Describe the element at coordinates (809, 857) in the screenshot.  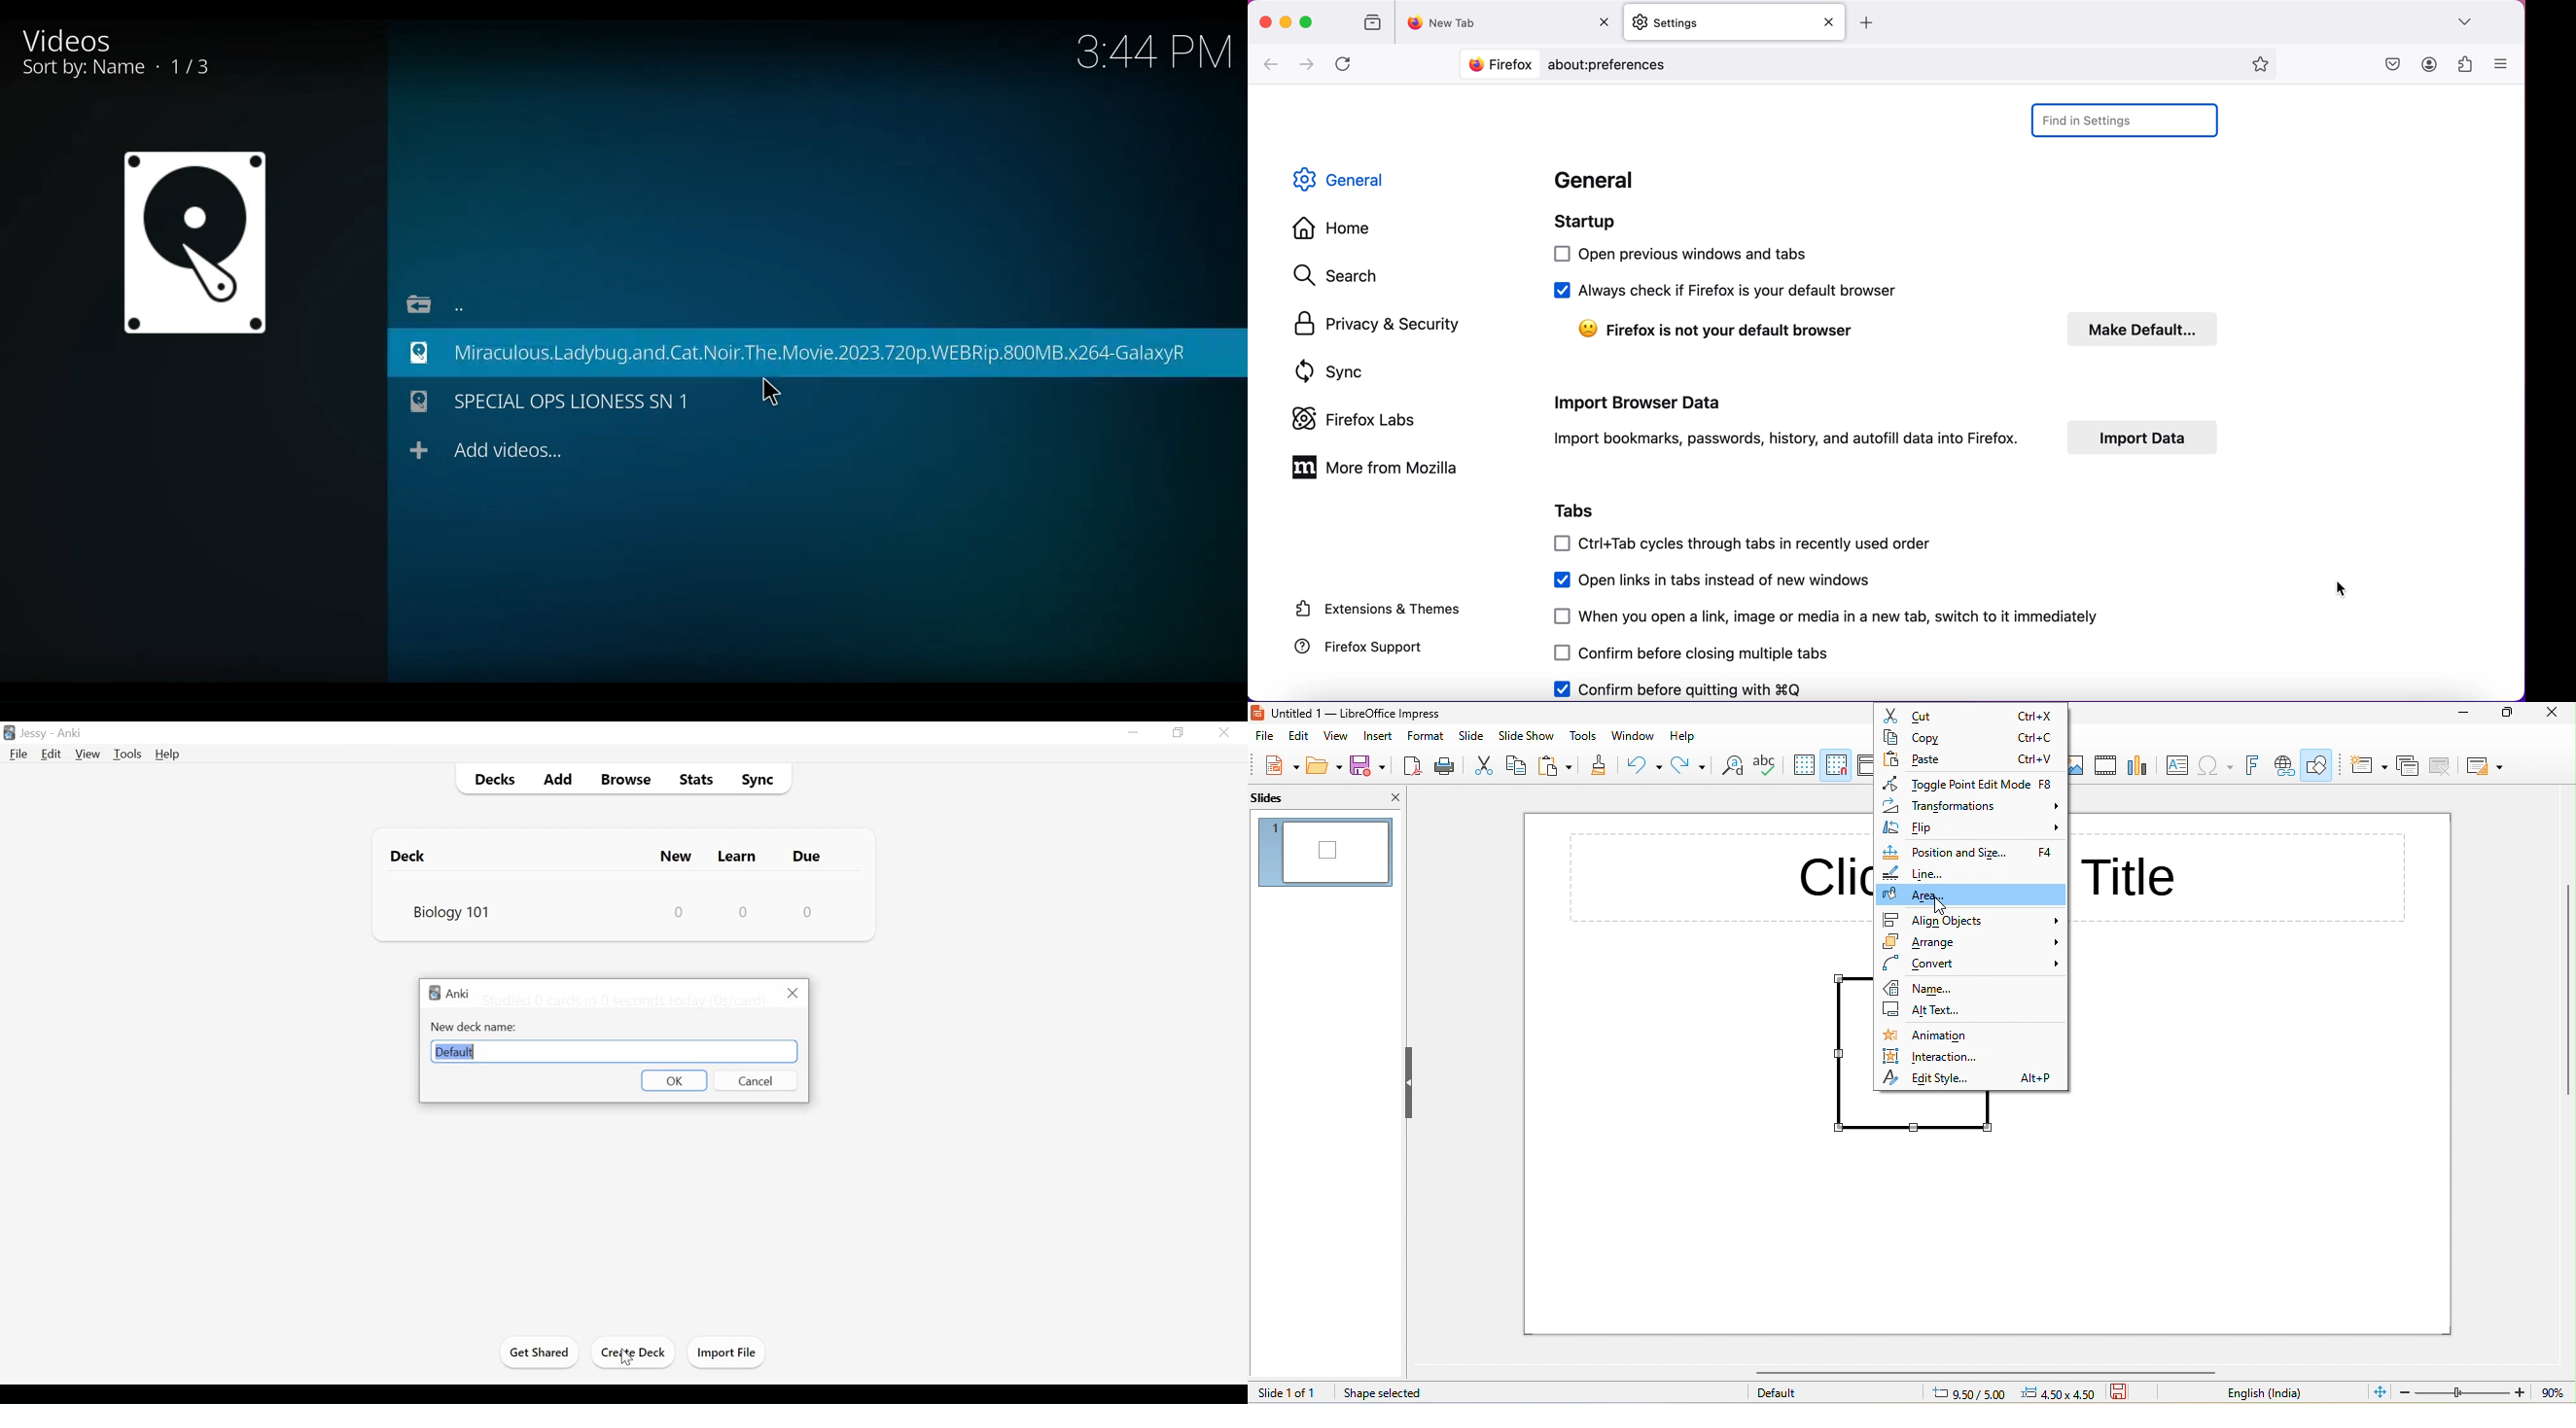
I see `Due Card` at that location.